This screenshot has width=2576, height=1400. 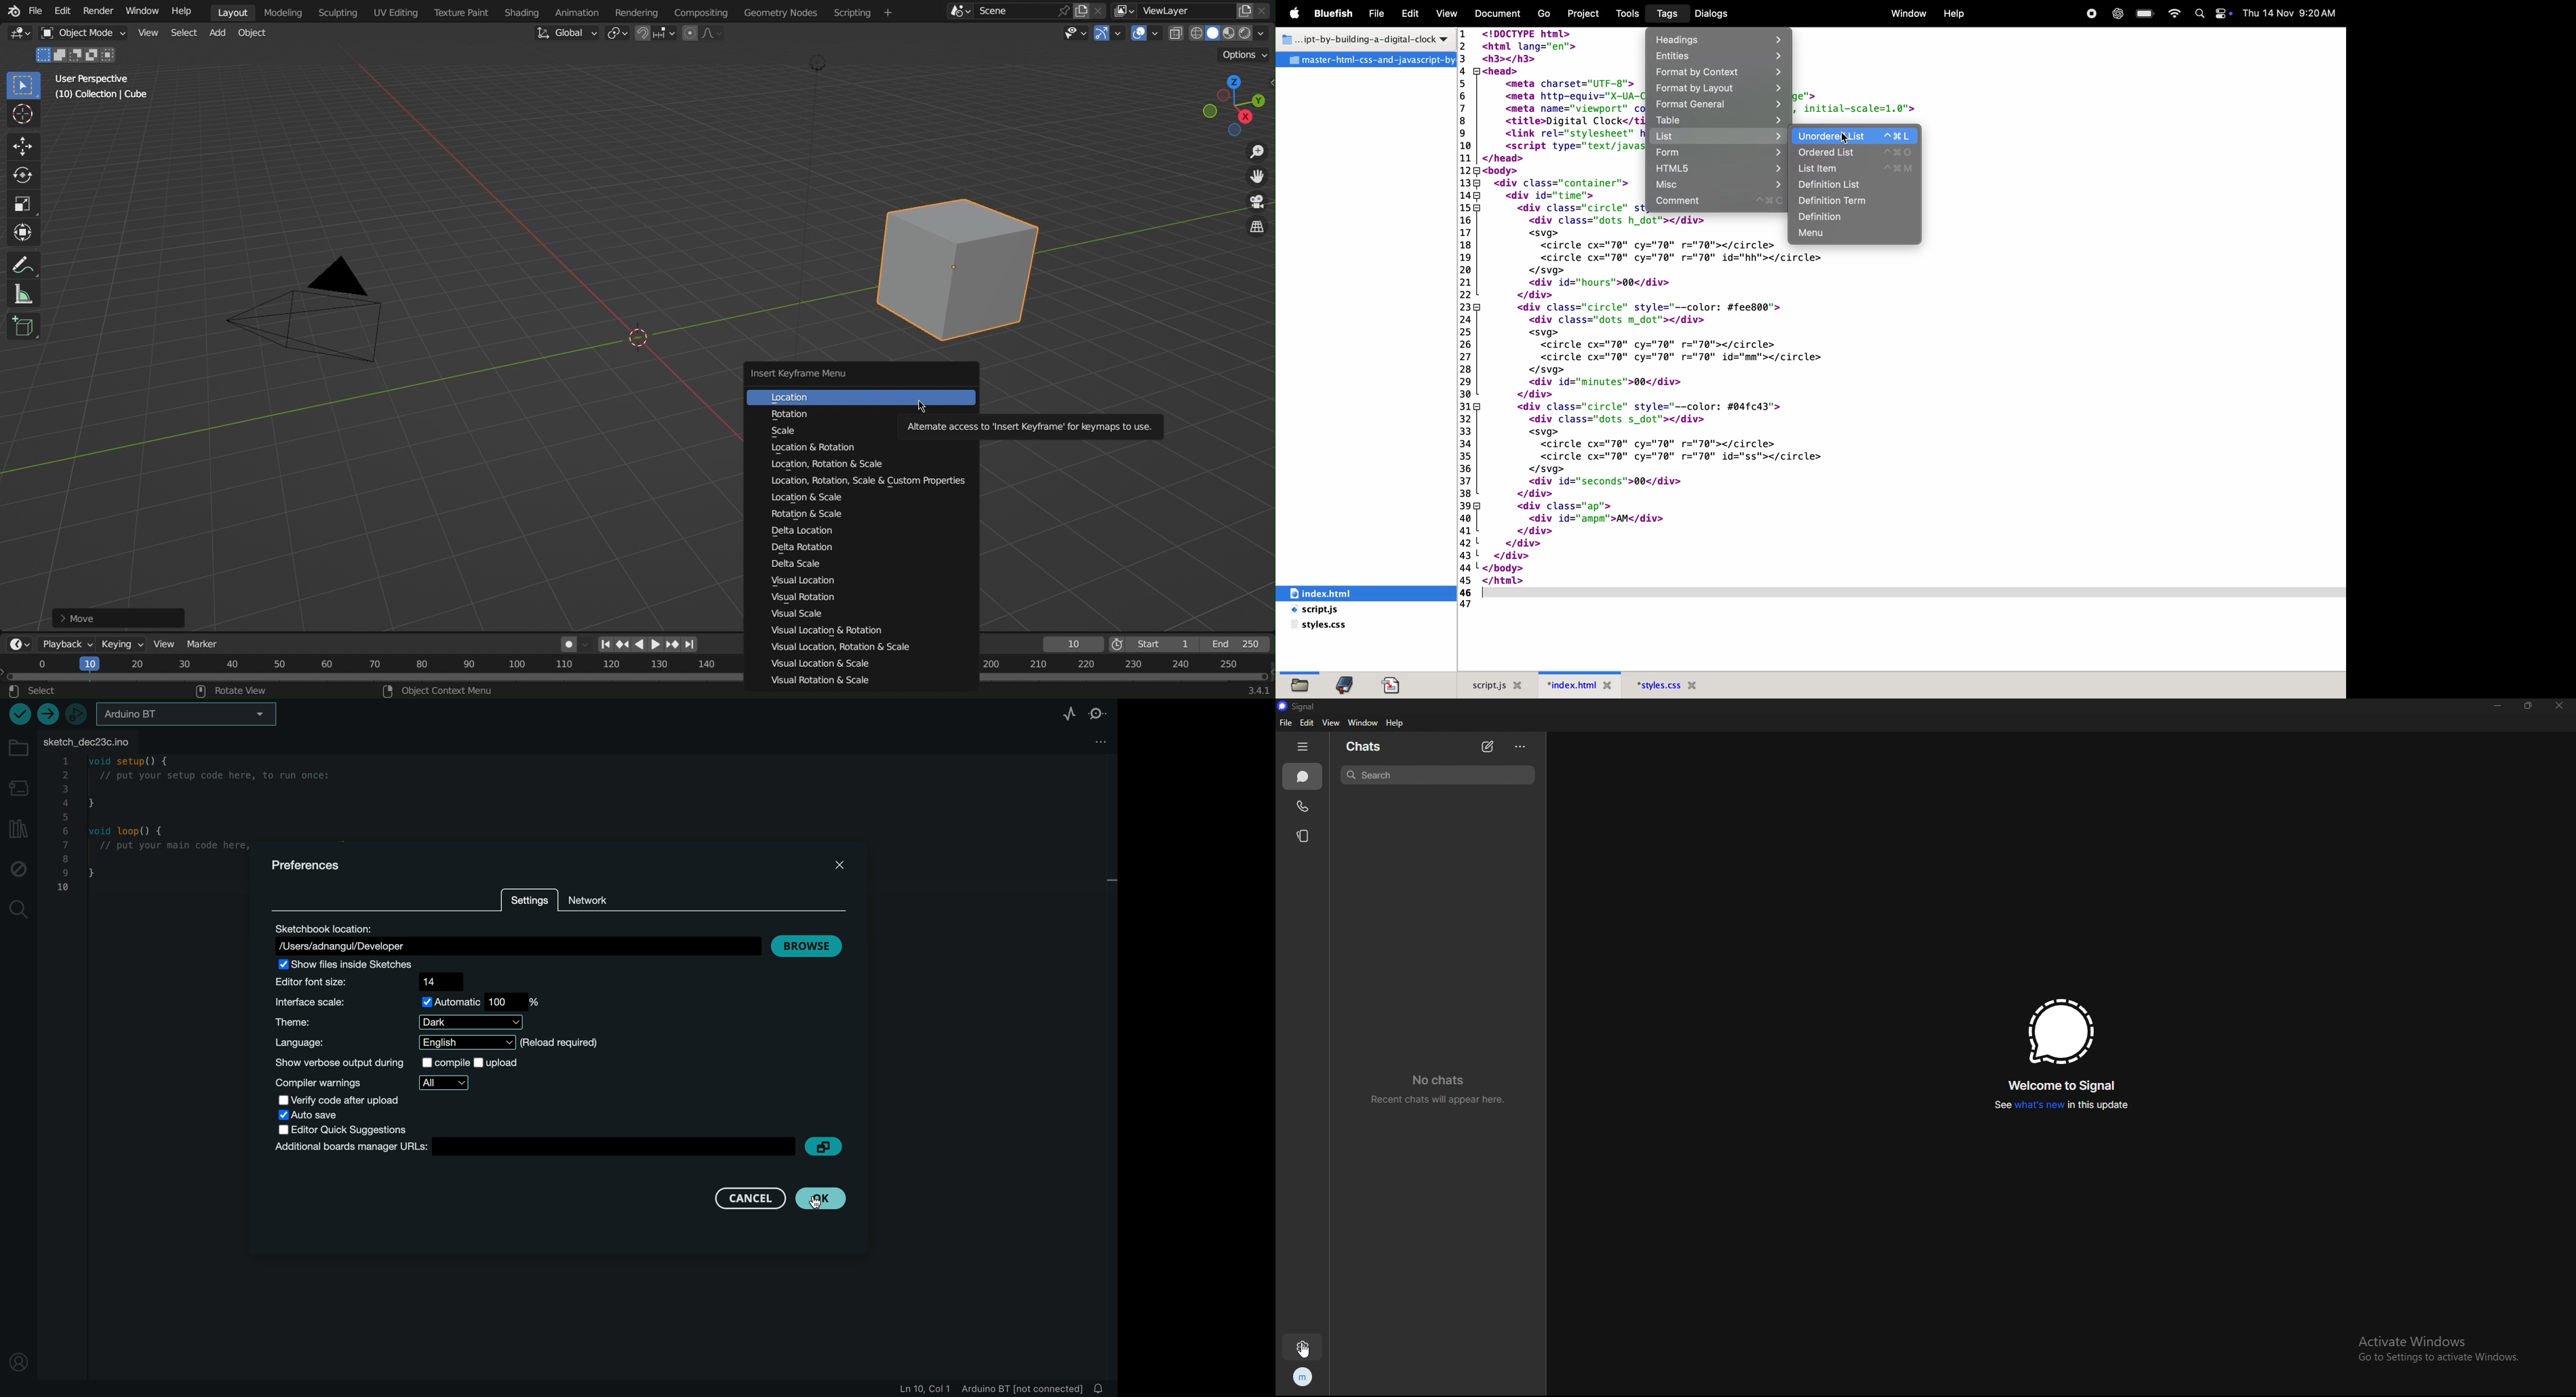 I want to click on Camera, so click(x=314, y=318).